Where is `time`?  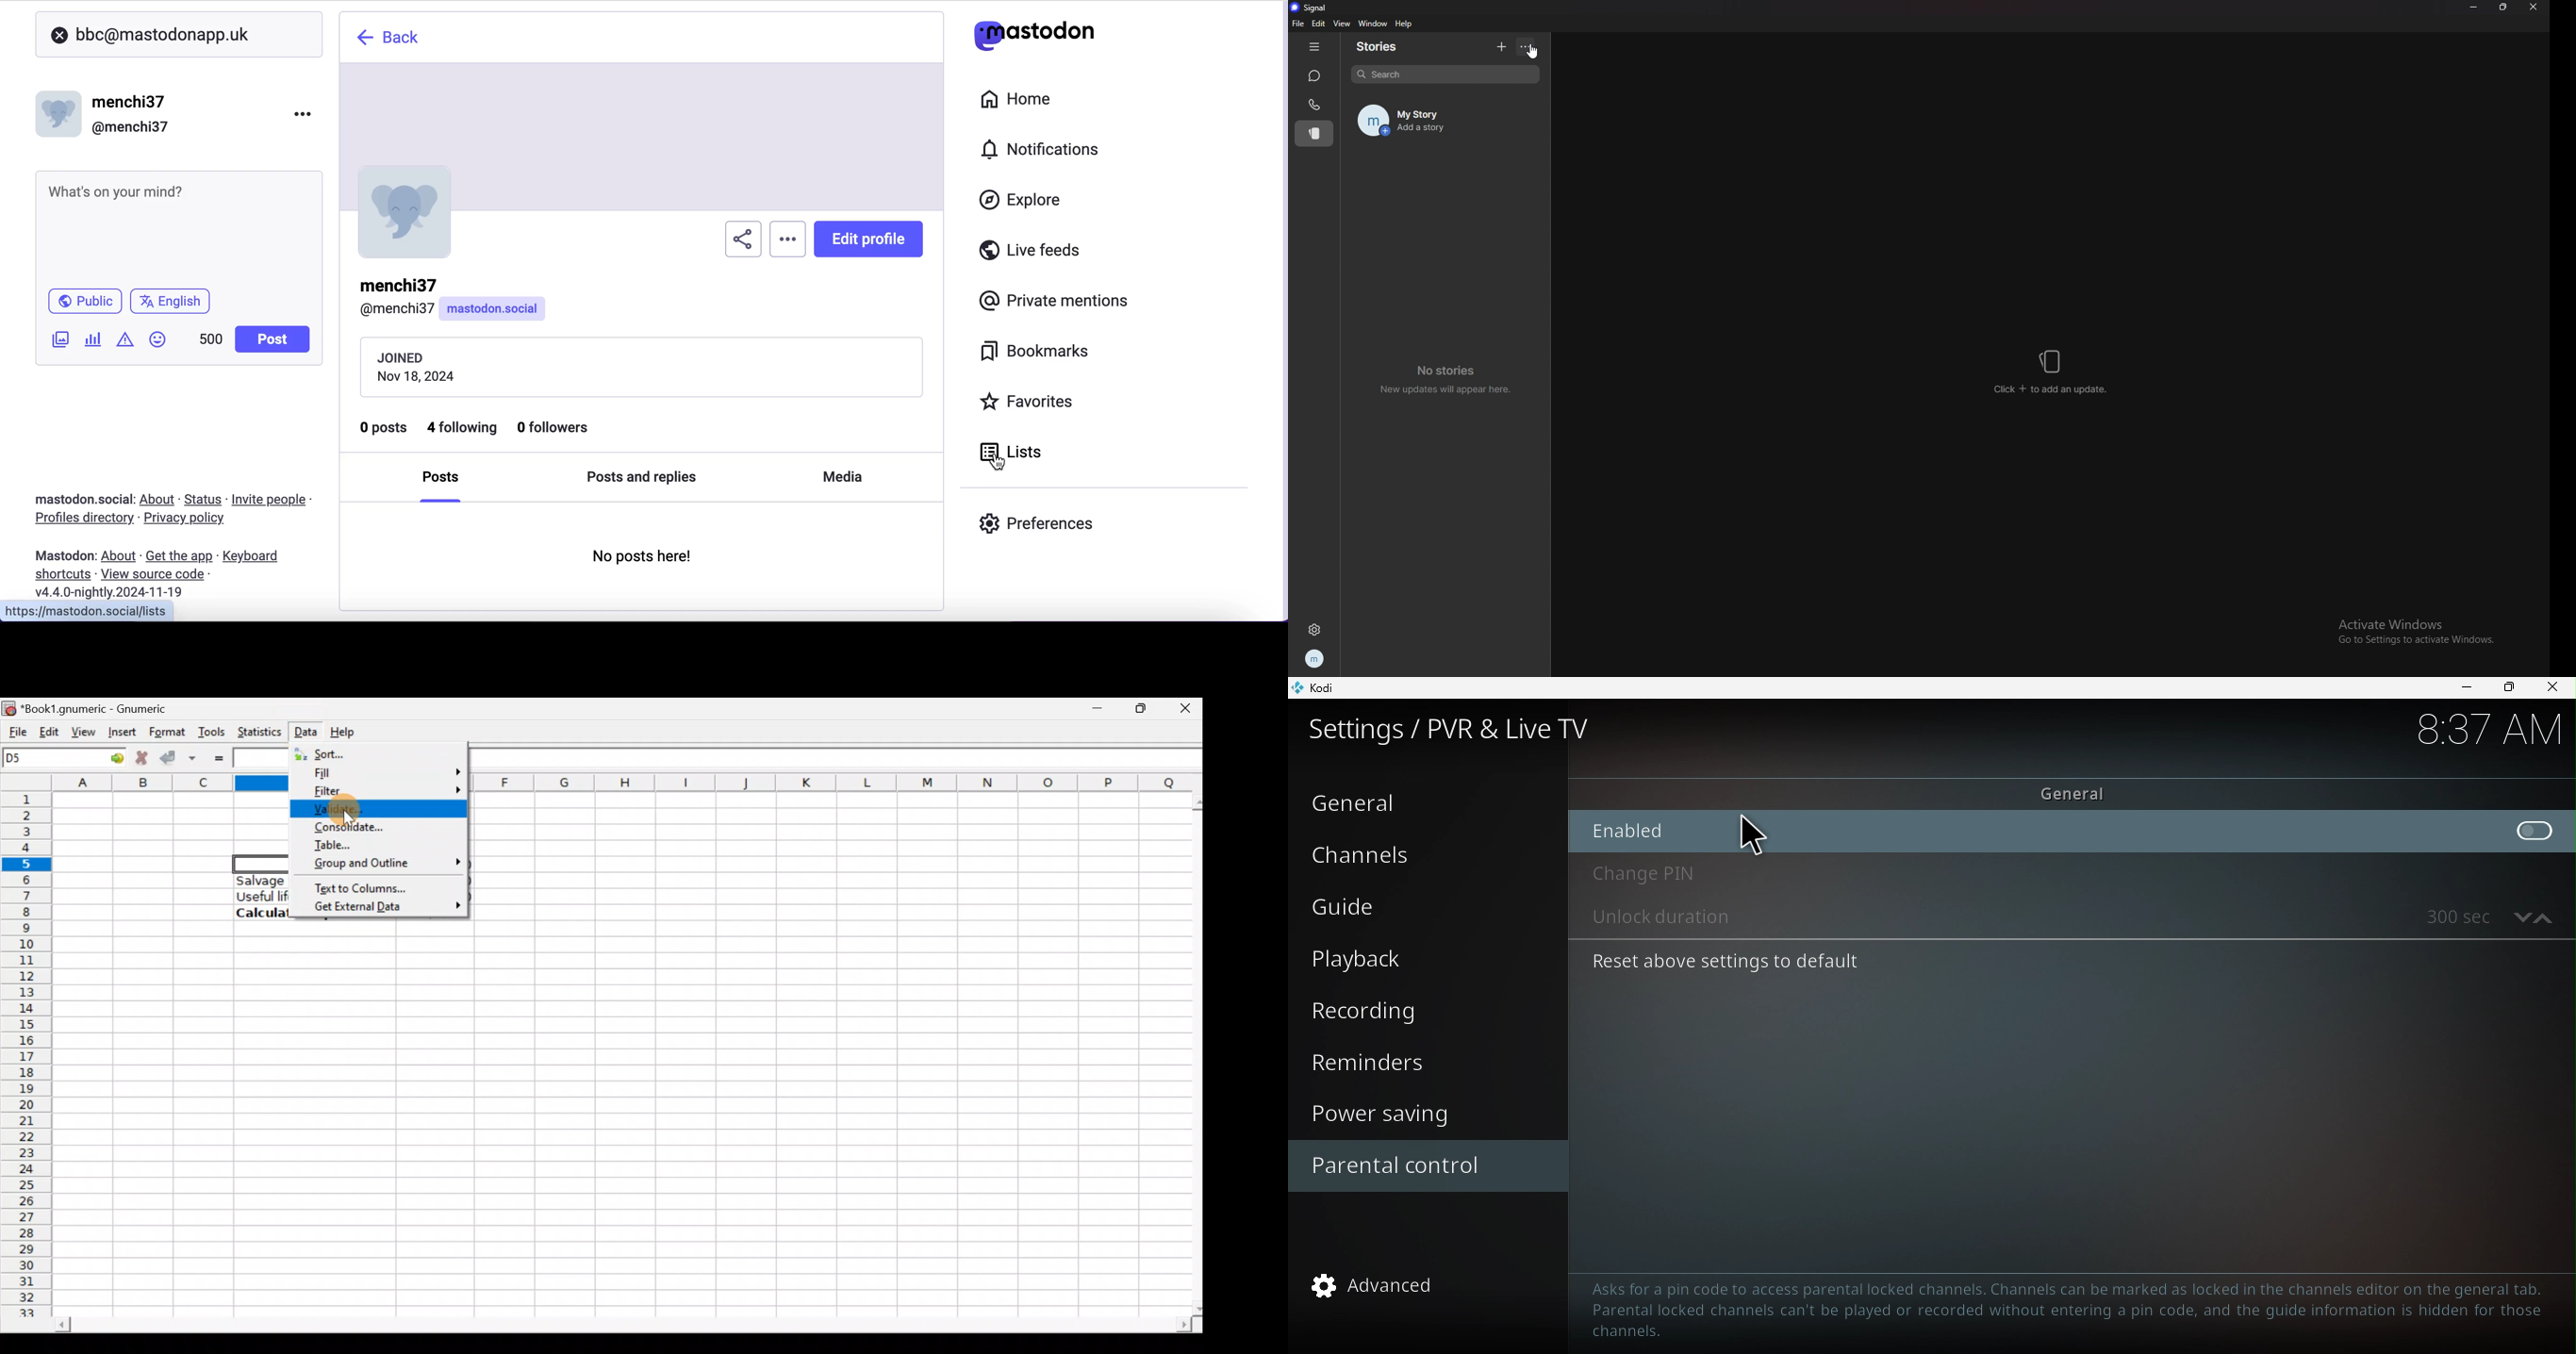 time is located at coordinates (2473, 734).